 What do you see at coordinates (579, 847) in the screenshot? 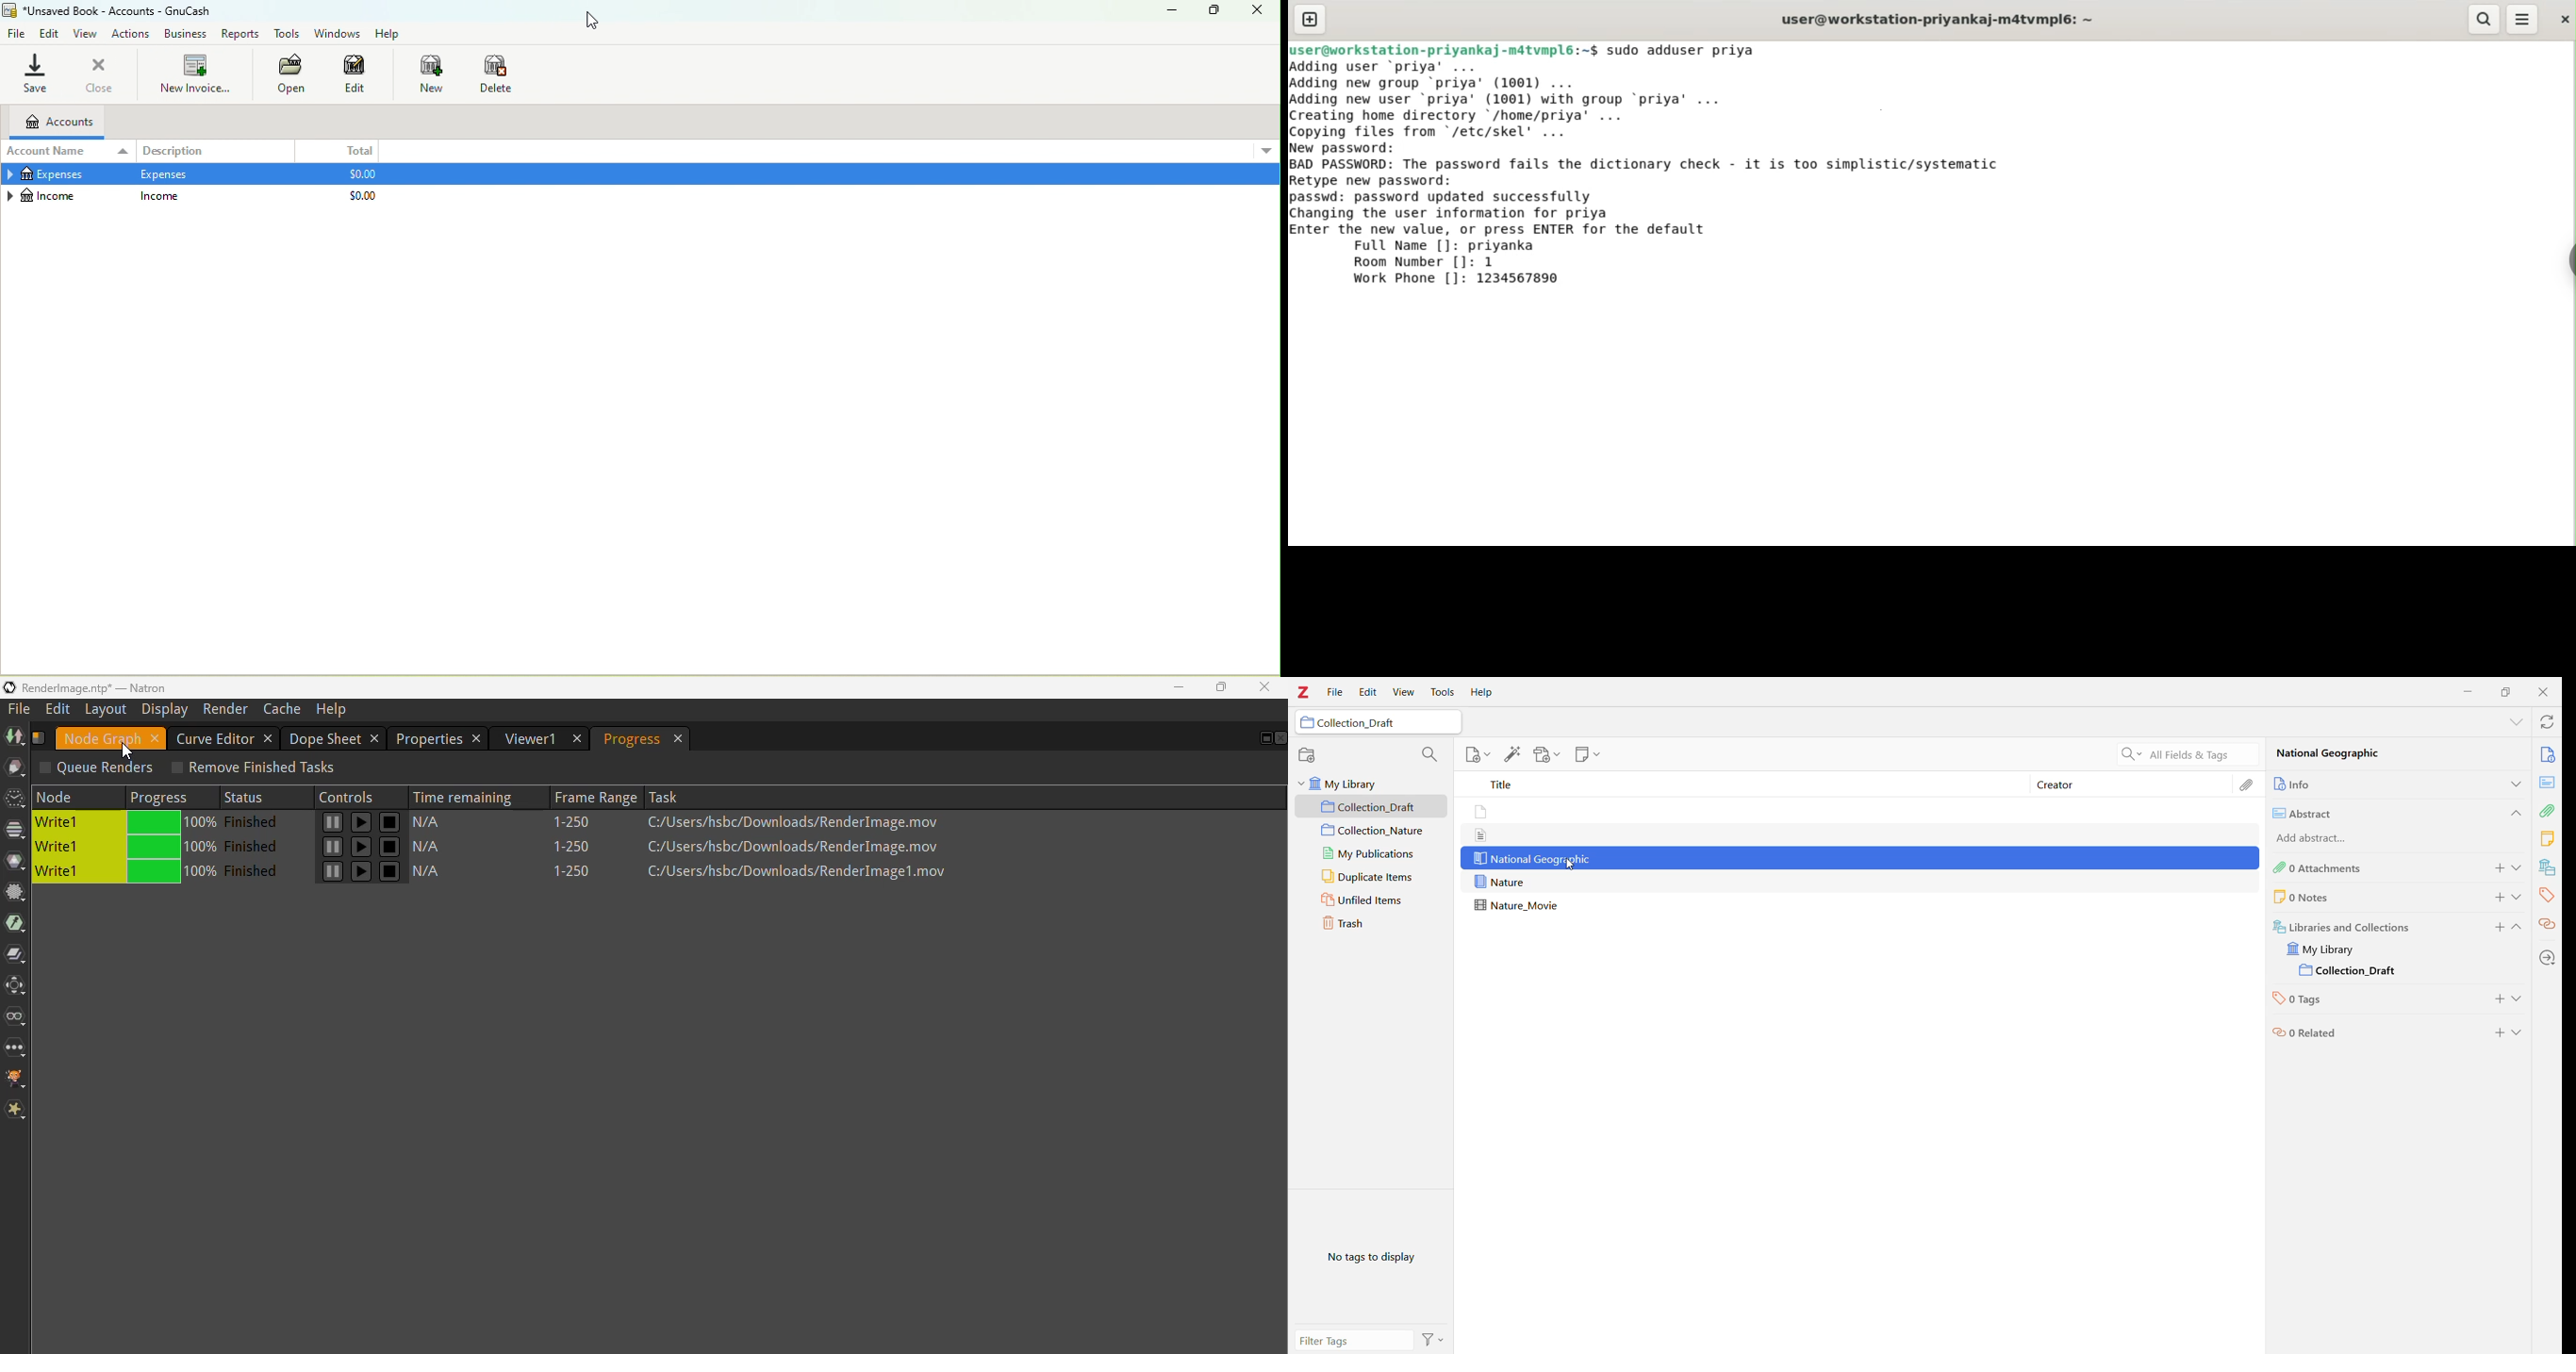
I see `1-250` at bounding box center [579, 847].